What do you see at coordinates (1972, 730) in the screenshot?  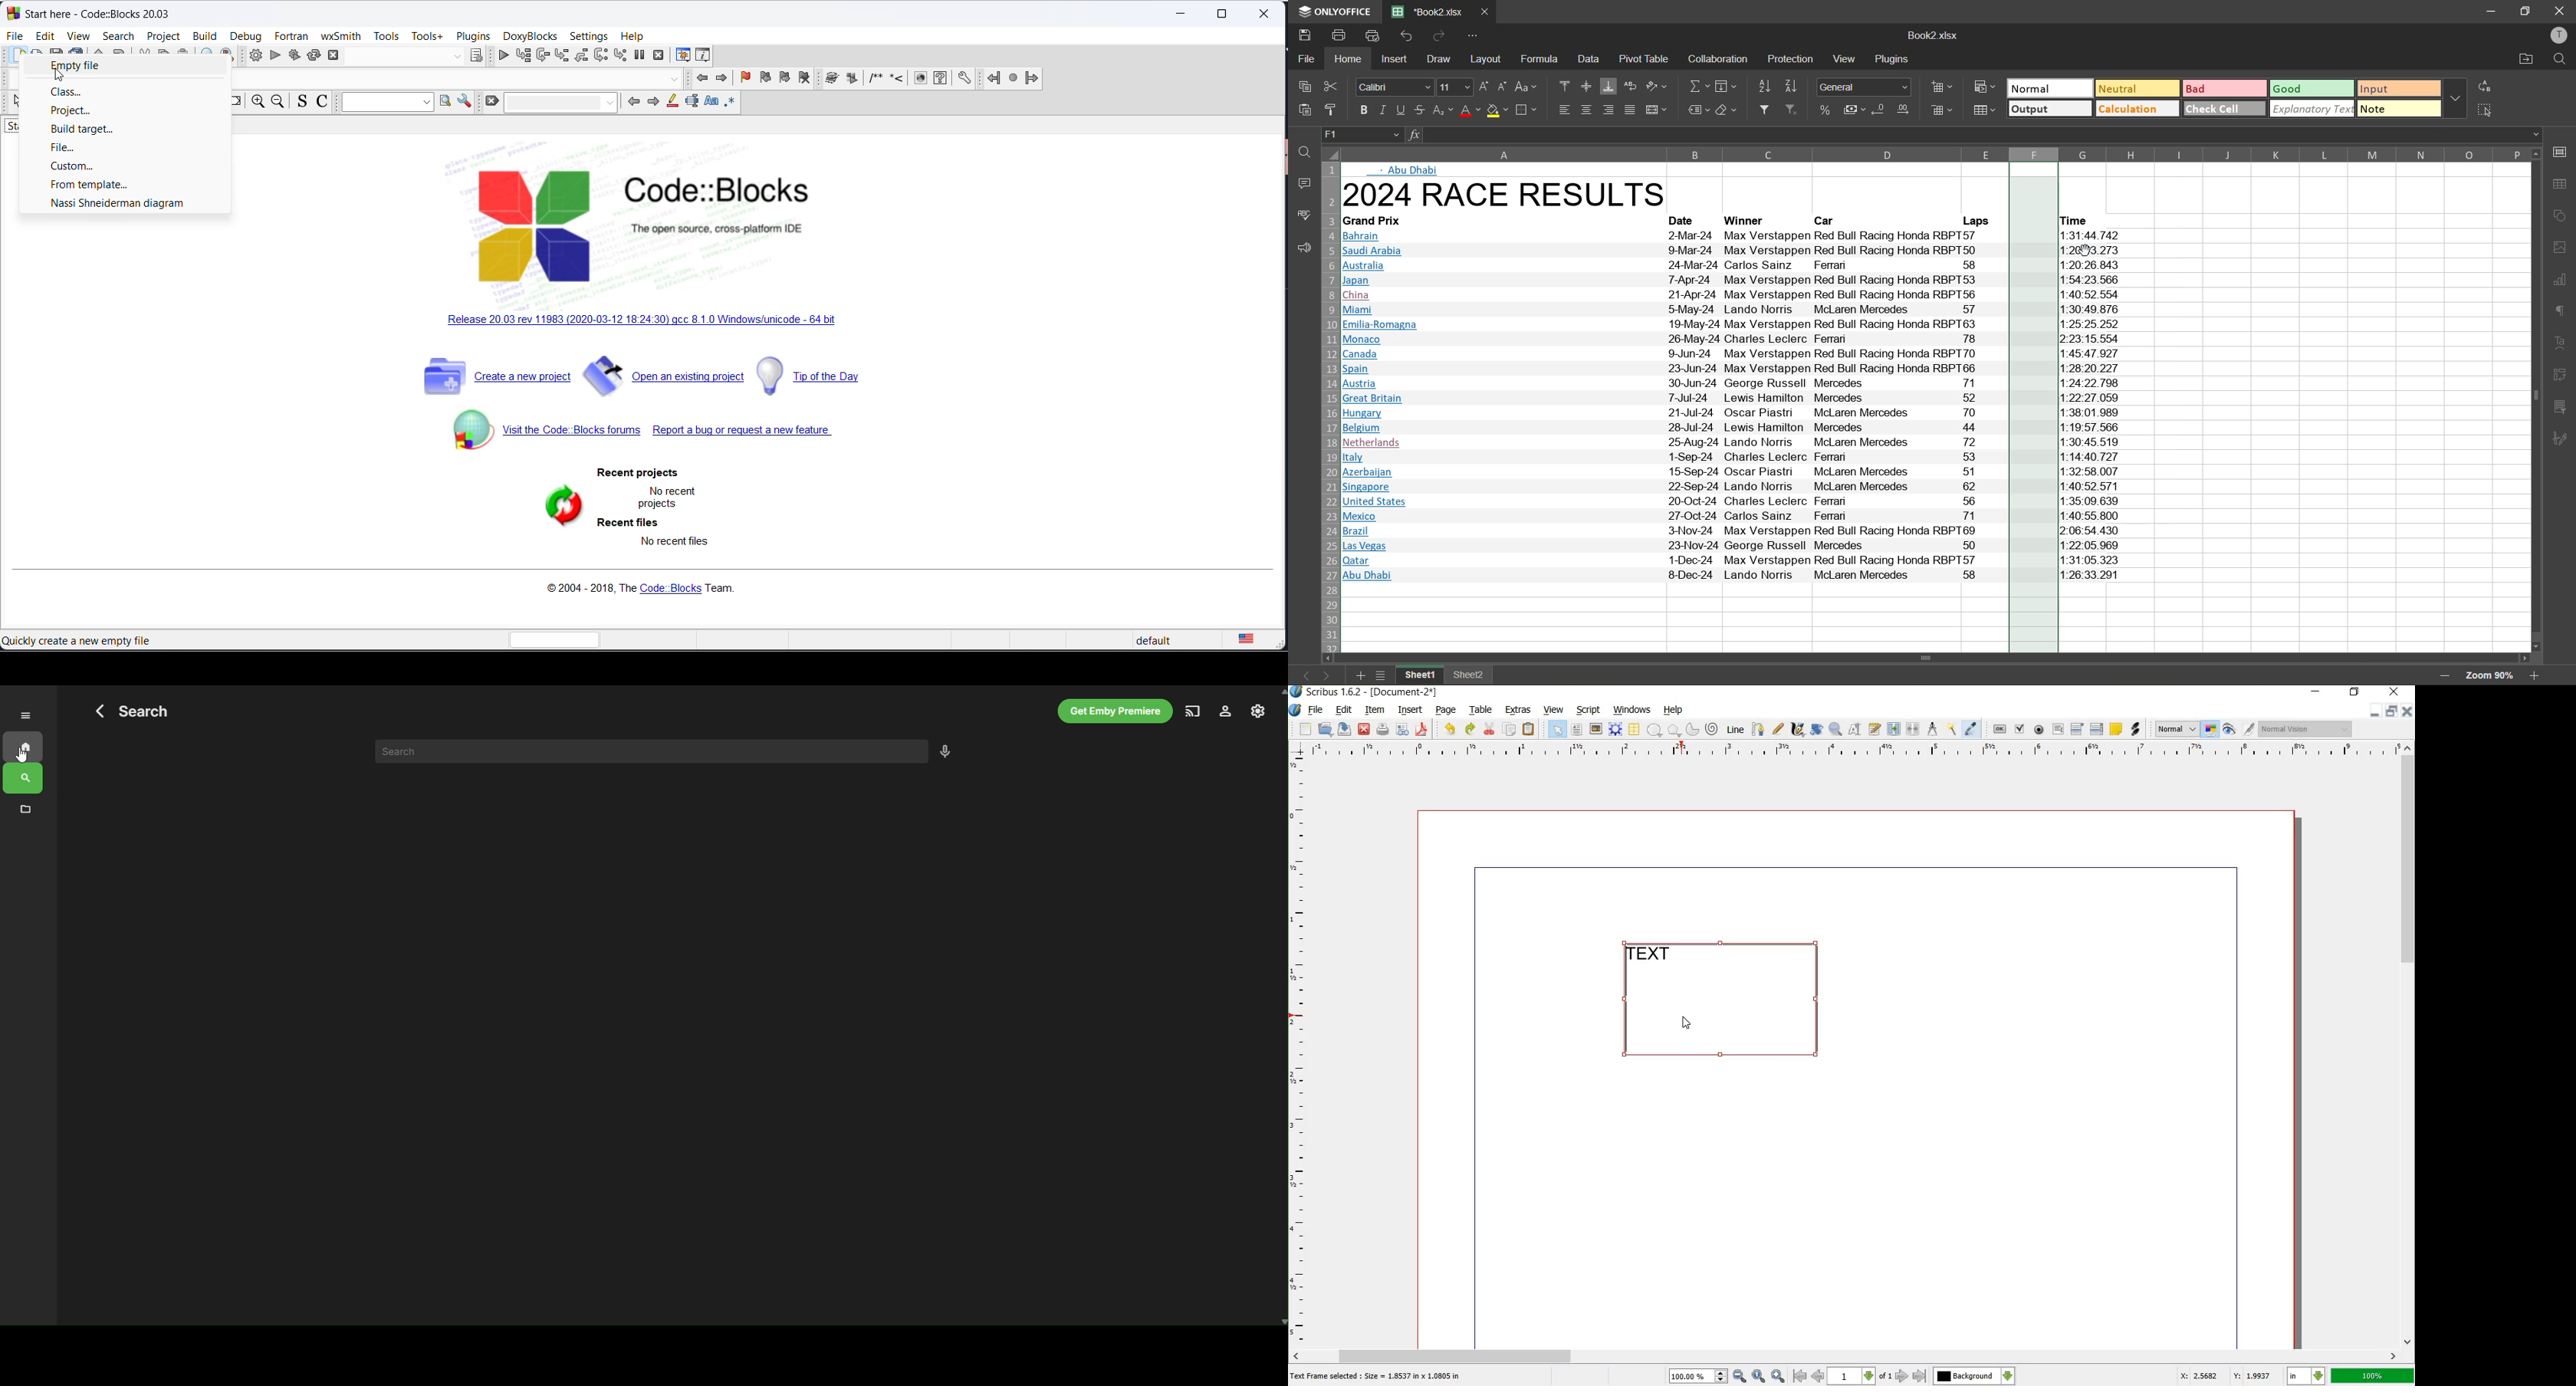 I see `eye dropper` at bounding box center [1972, 730].